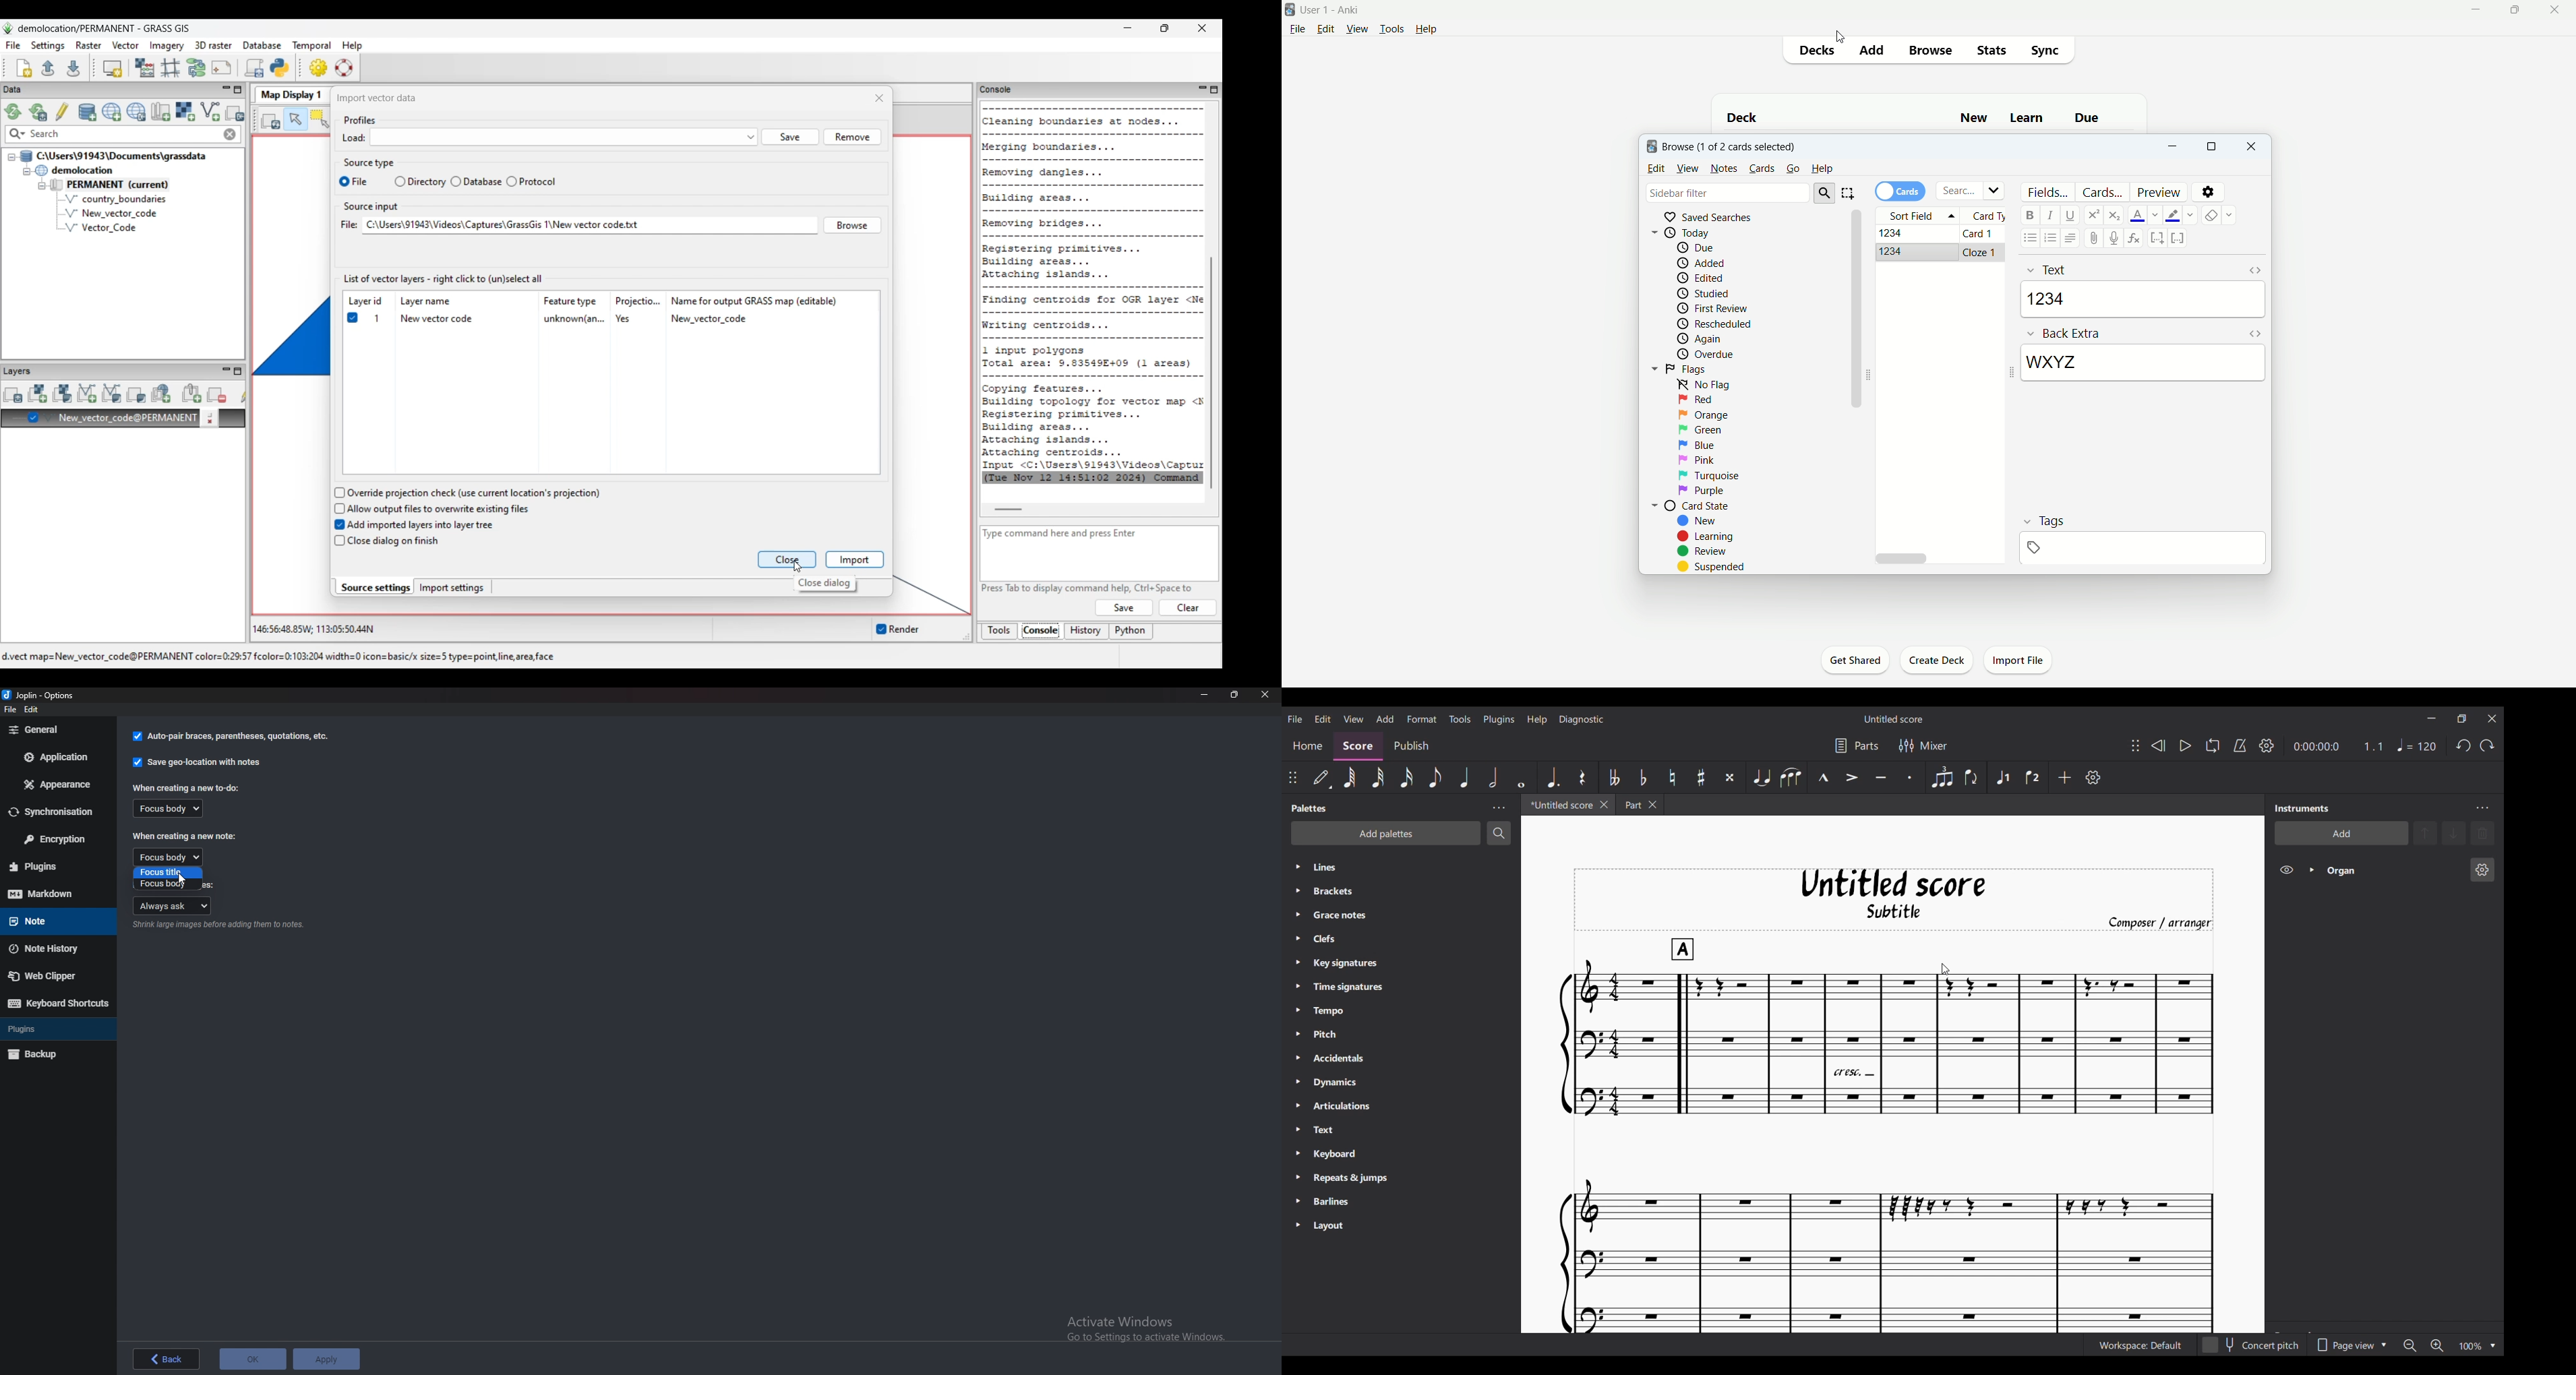 This screenshot has width=2576, height=1400. I want to click on underline, so click(2070, 214).